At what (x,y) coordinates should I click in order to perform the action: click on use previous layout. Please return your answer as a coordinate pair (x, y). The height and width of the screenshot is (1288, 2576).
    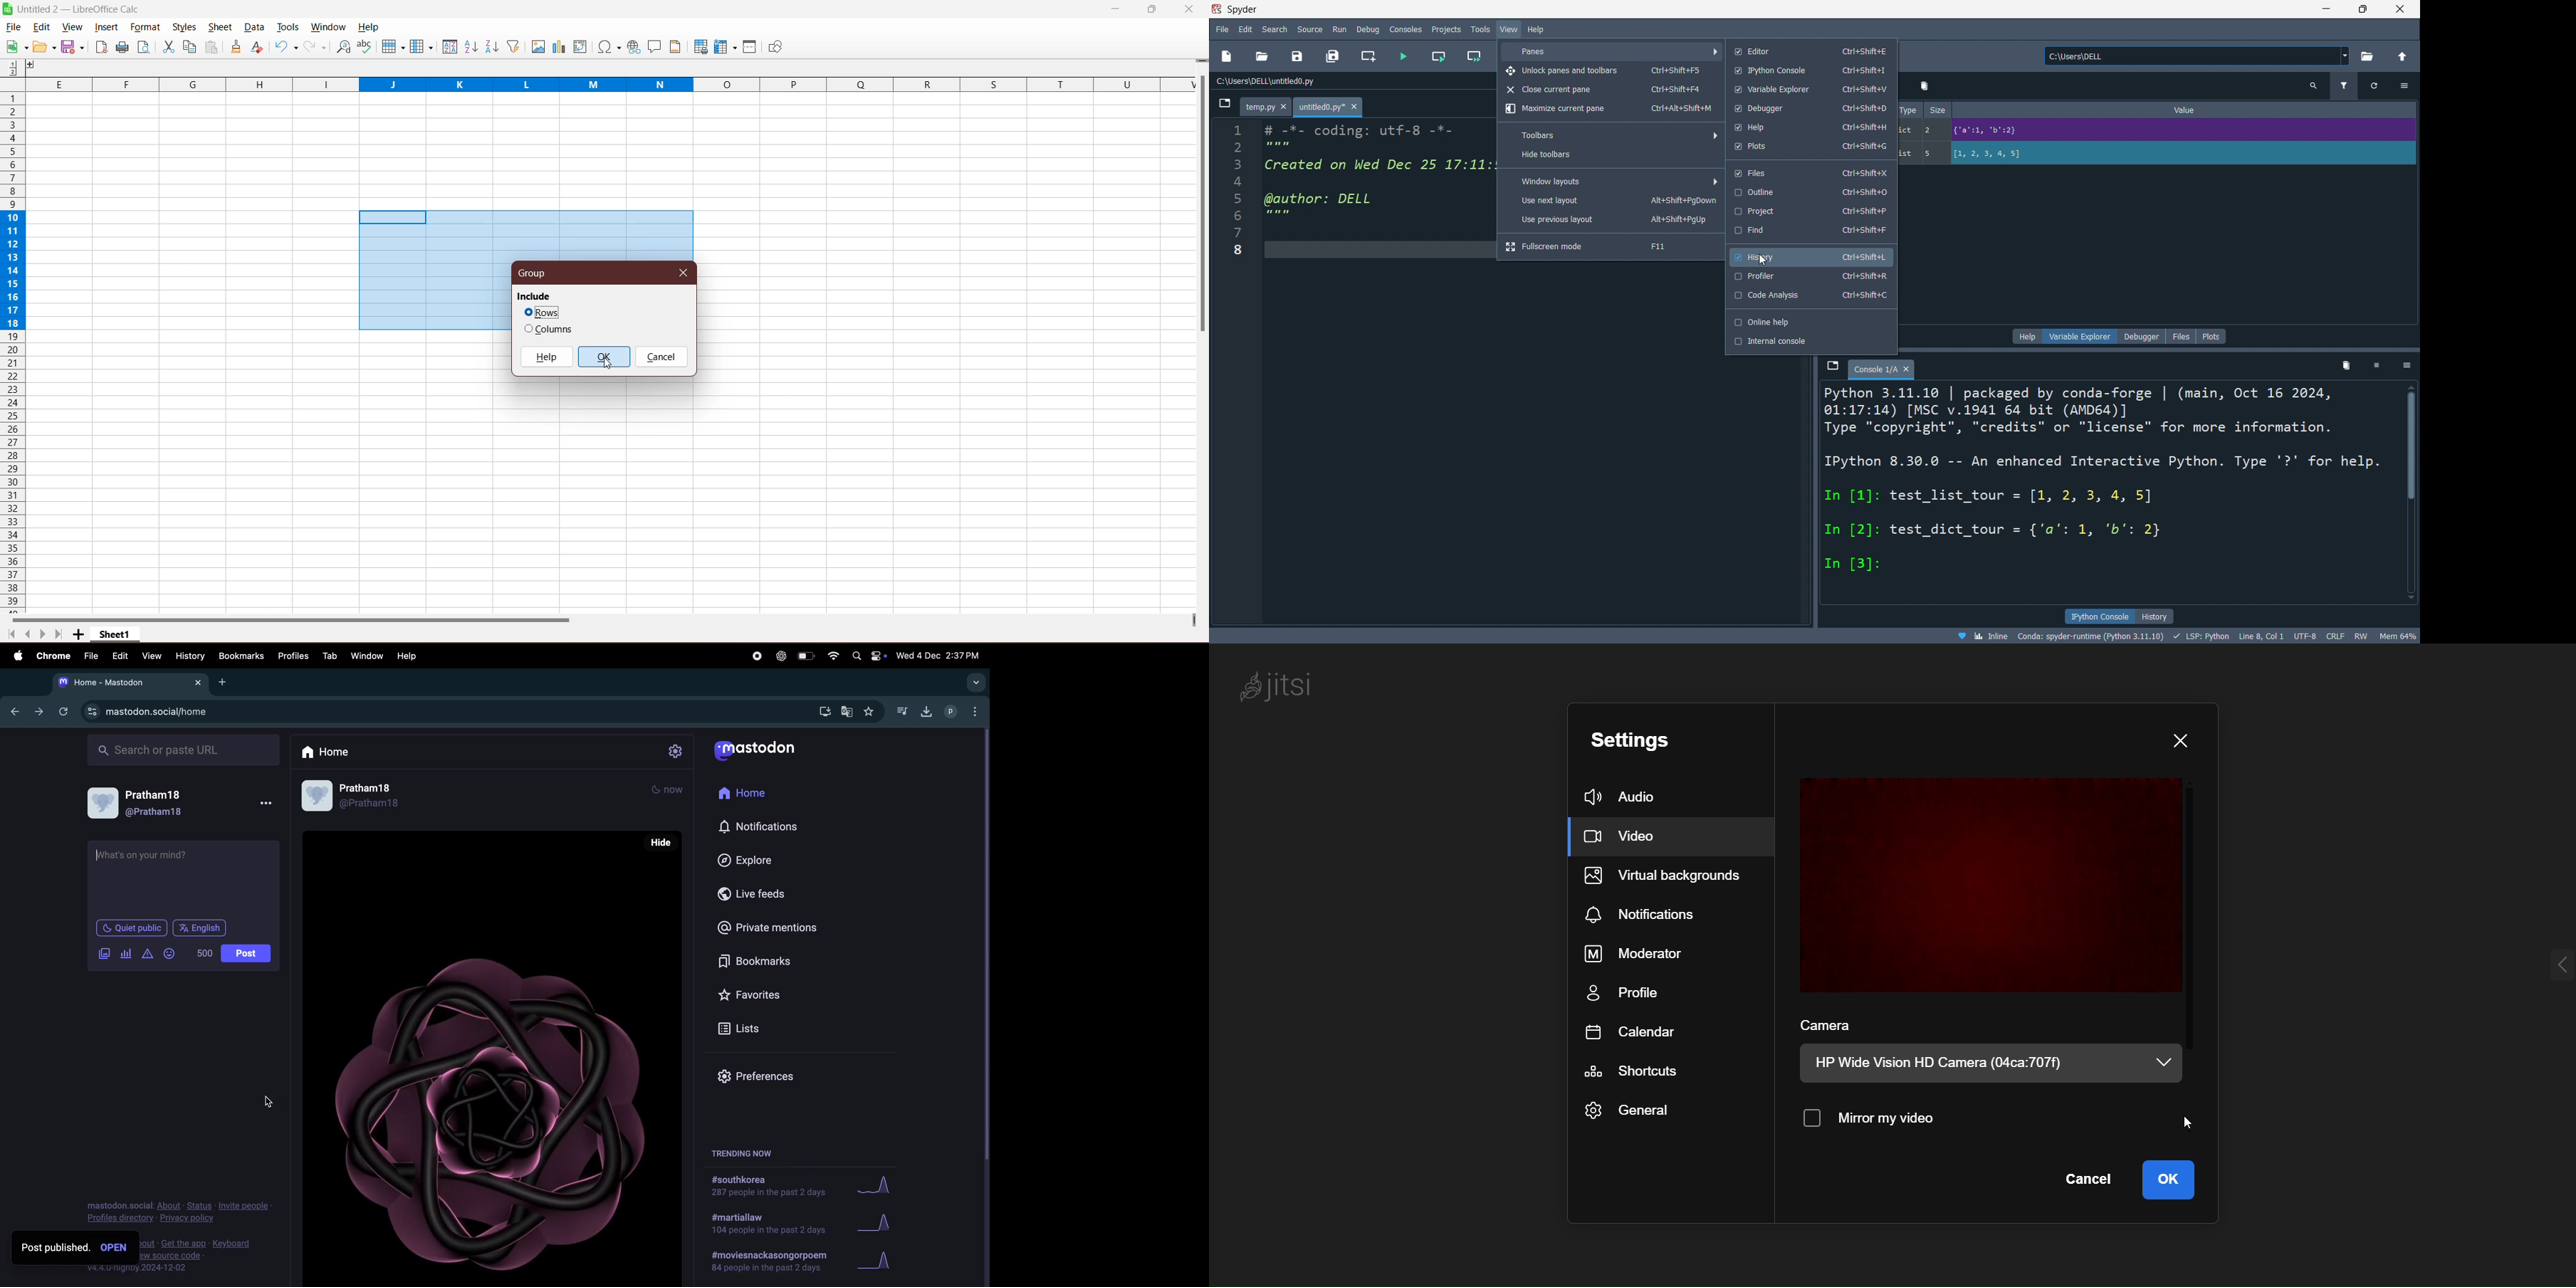
    Looking at the image, I should click on (1612, 221).